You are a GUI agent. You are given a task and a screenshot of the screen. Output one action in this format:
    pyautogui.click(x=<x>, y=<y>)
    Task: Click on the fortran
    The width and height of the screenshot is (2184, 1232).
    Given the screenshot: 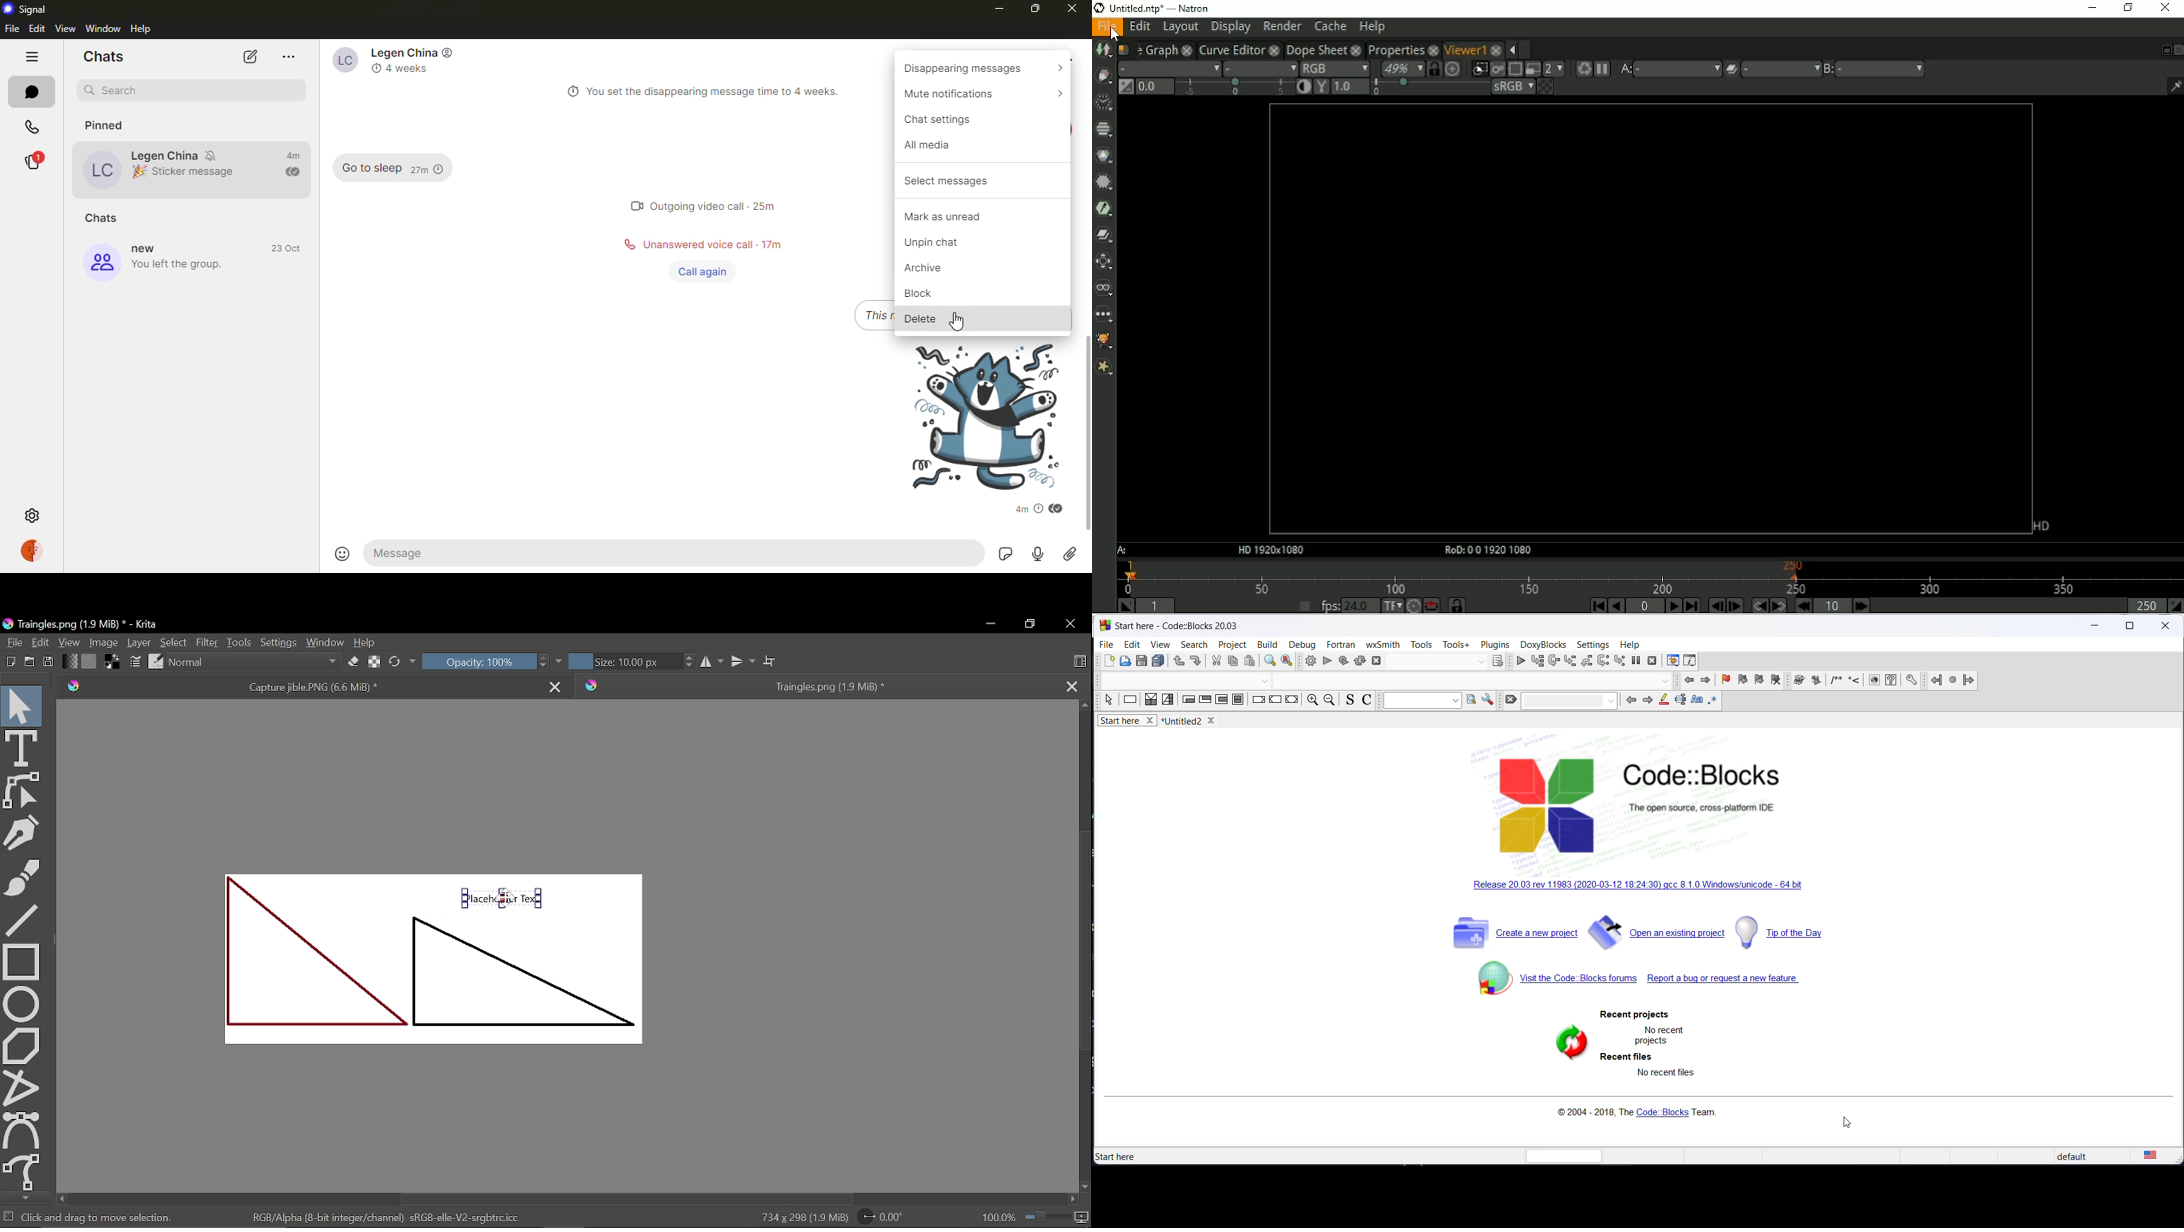 What is the action you would take?
    pyautogui.click(x=1341, y=644)
    